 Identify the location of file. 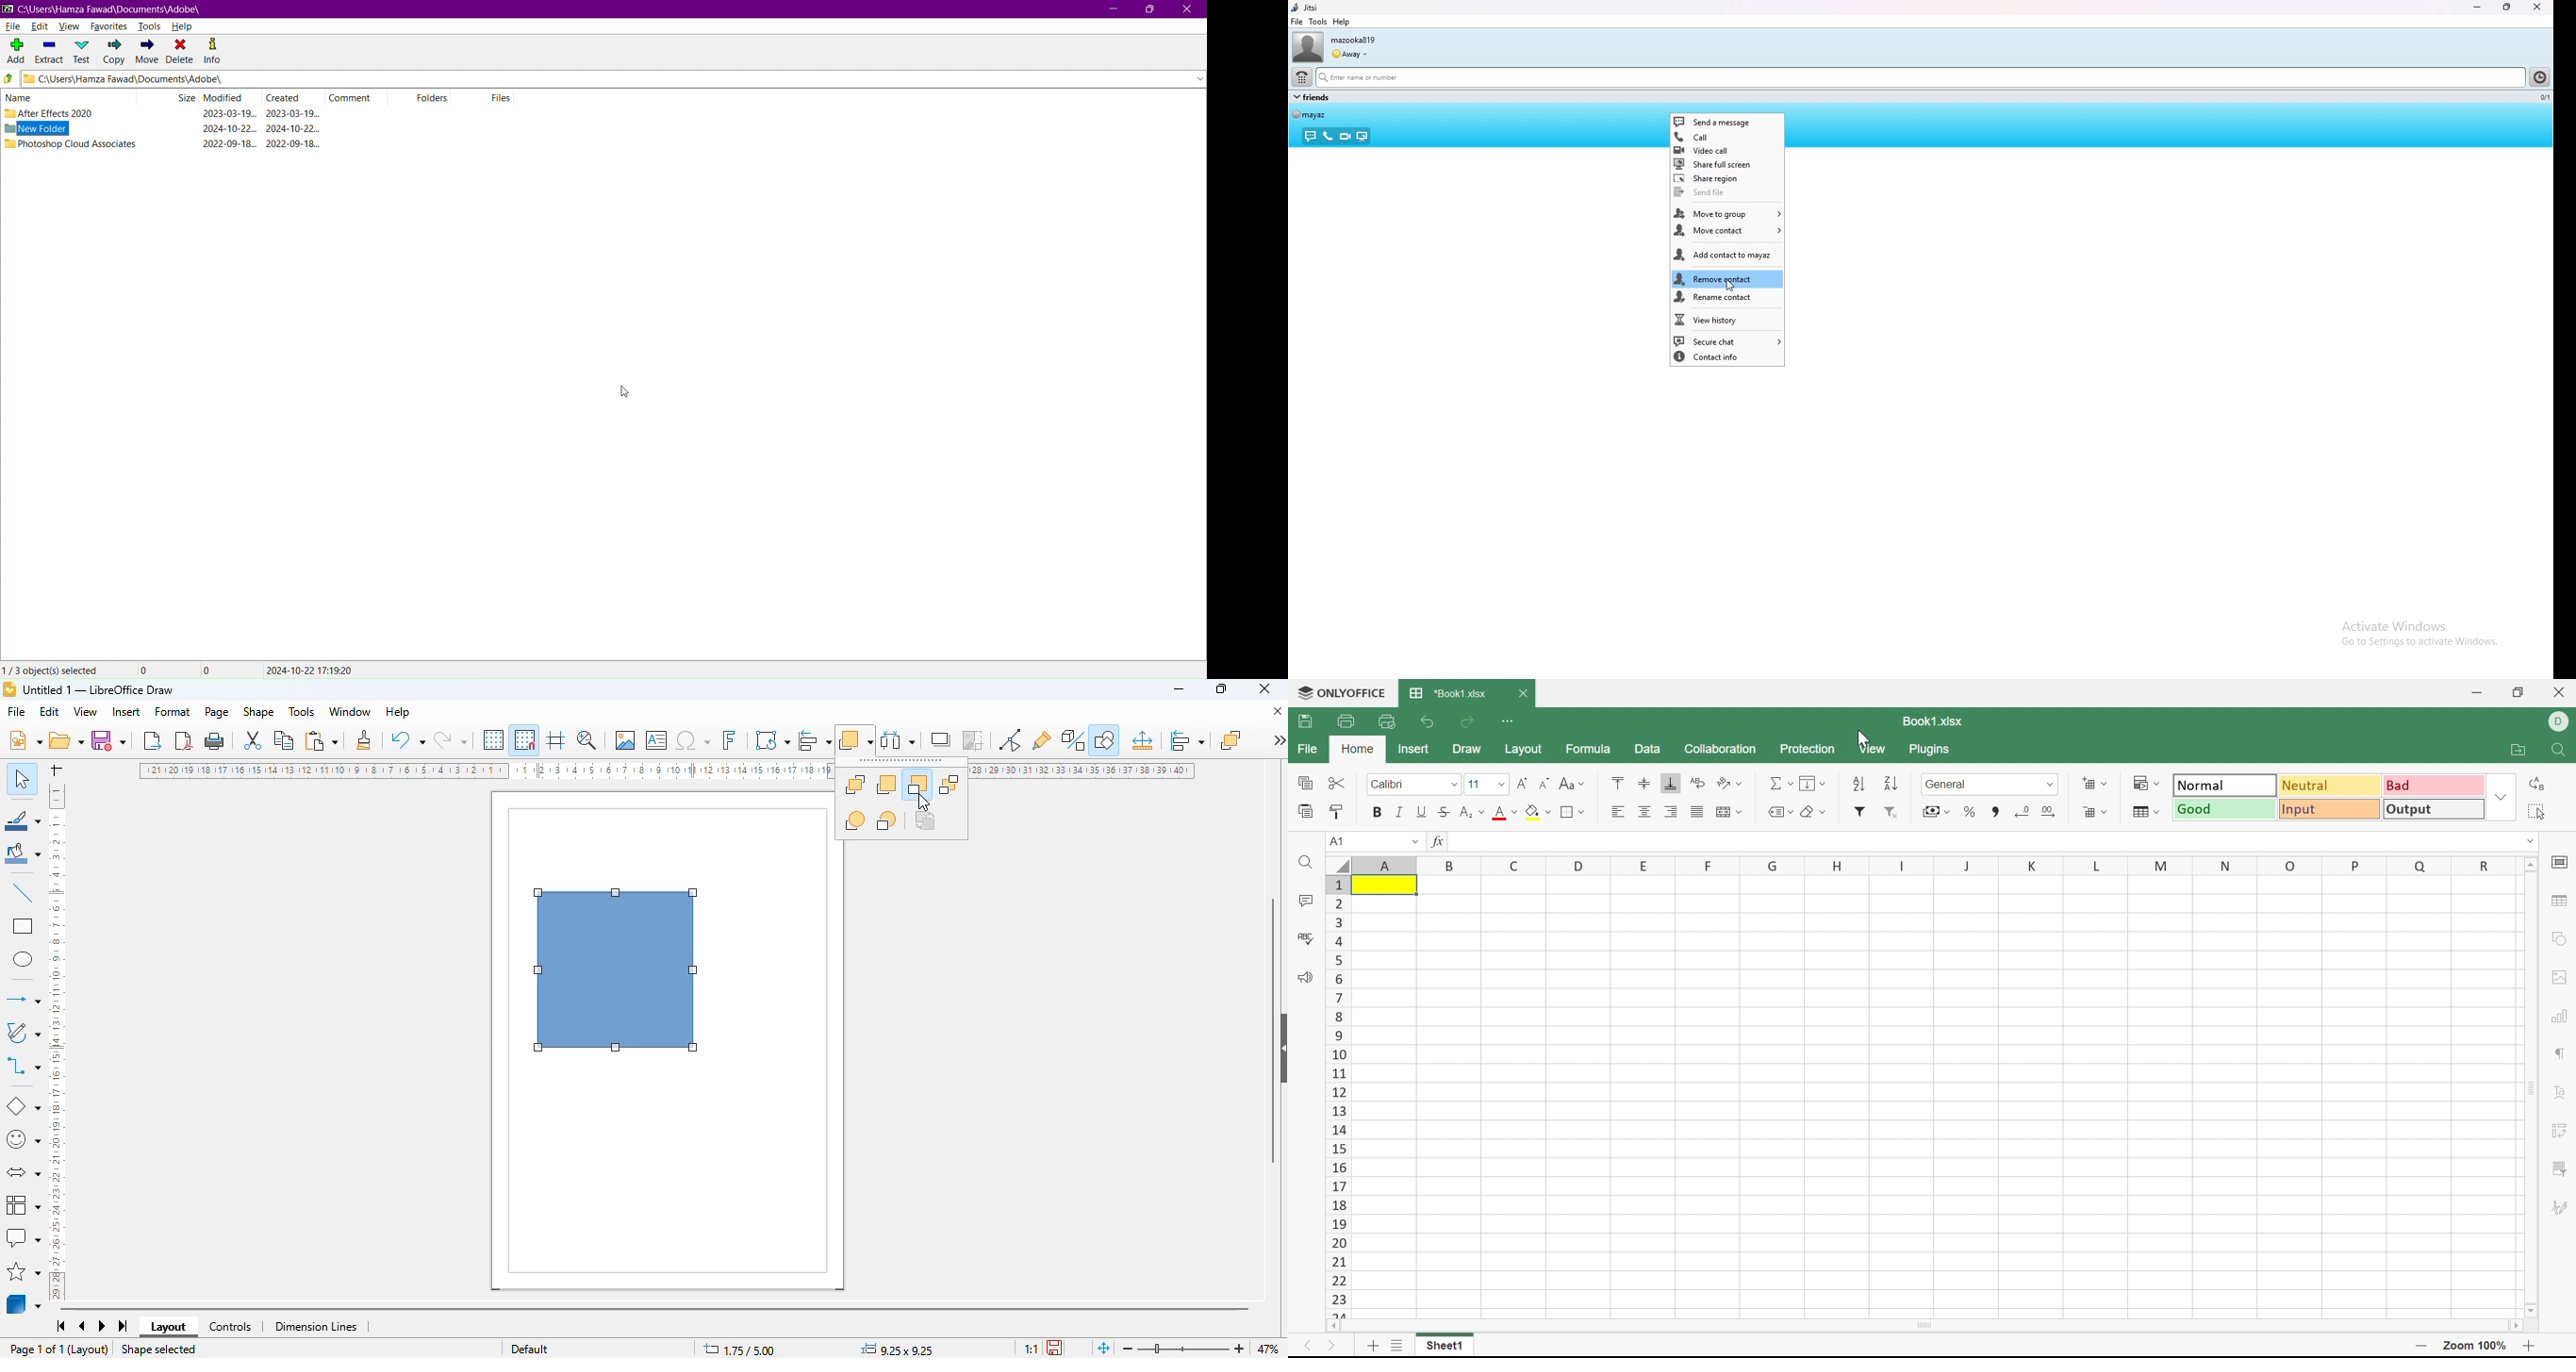
(16, 711).